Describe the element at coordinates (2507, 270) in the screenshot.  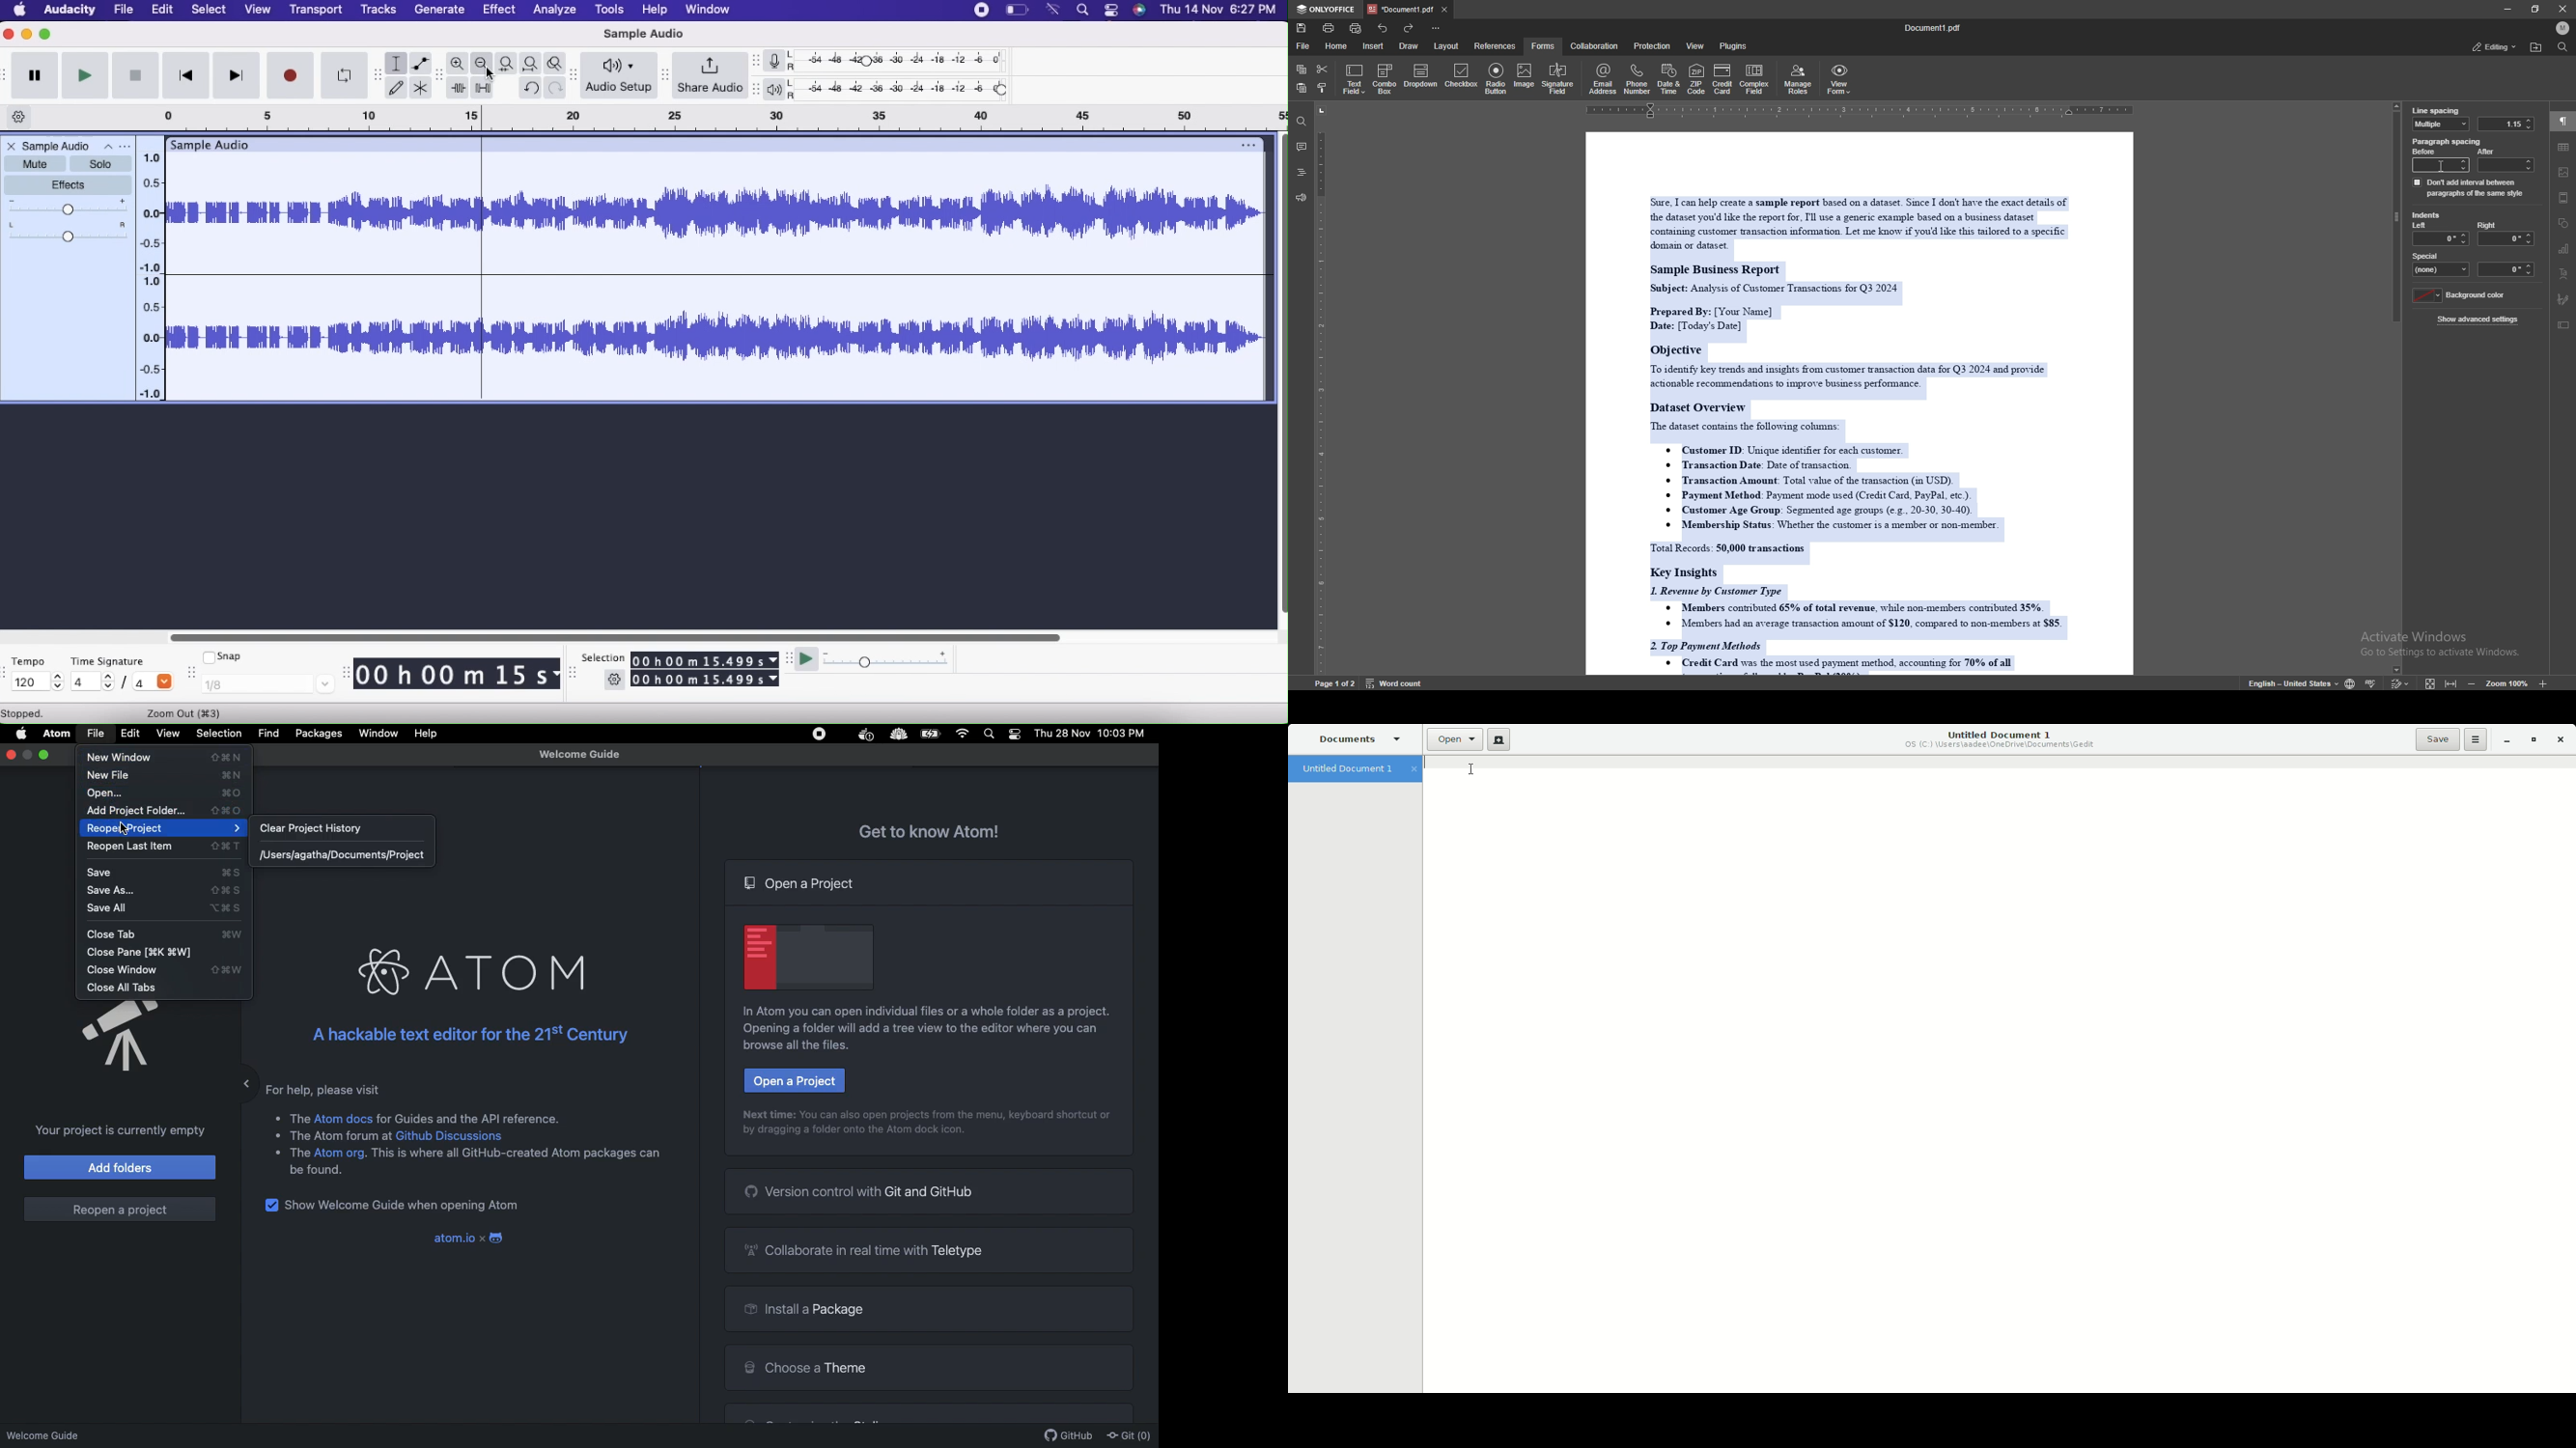
I see `indent space` at that location.